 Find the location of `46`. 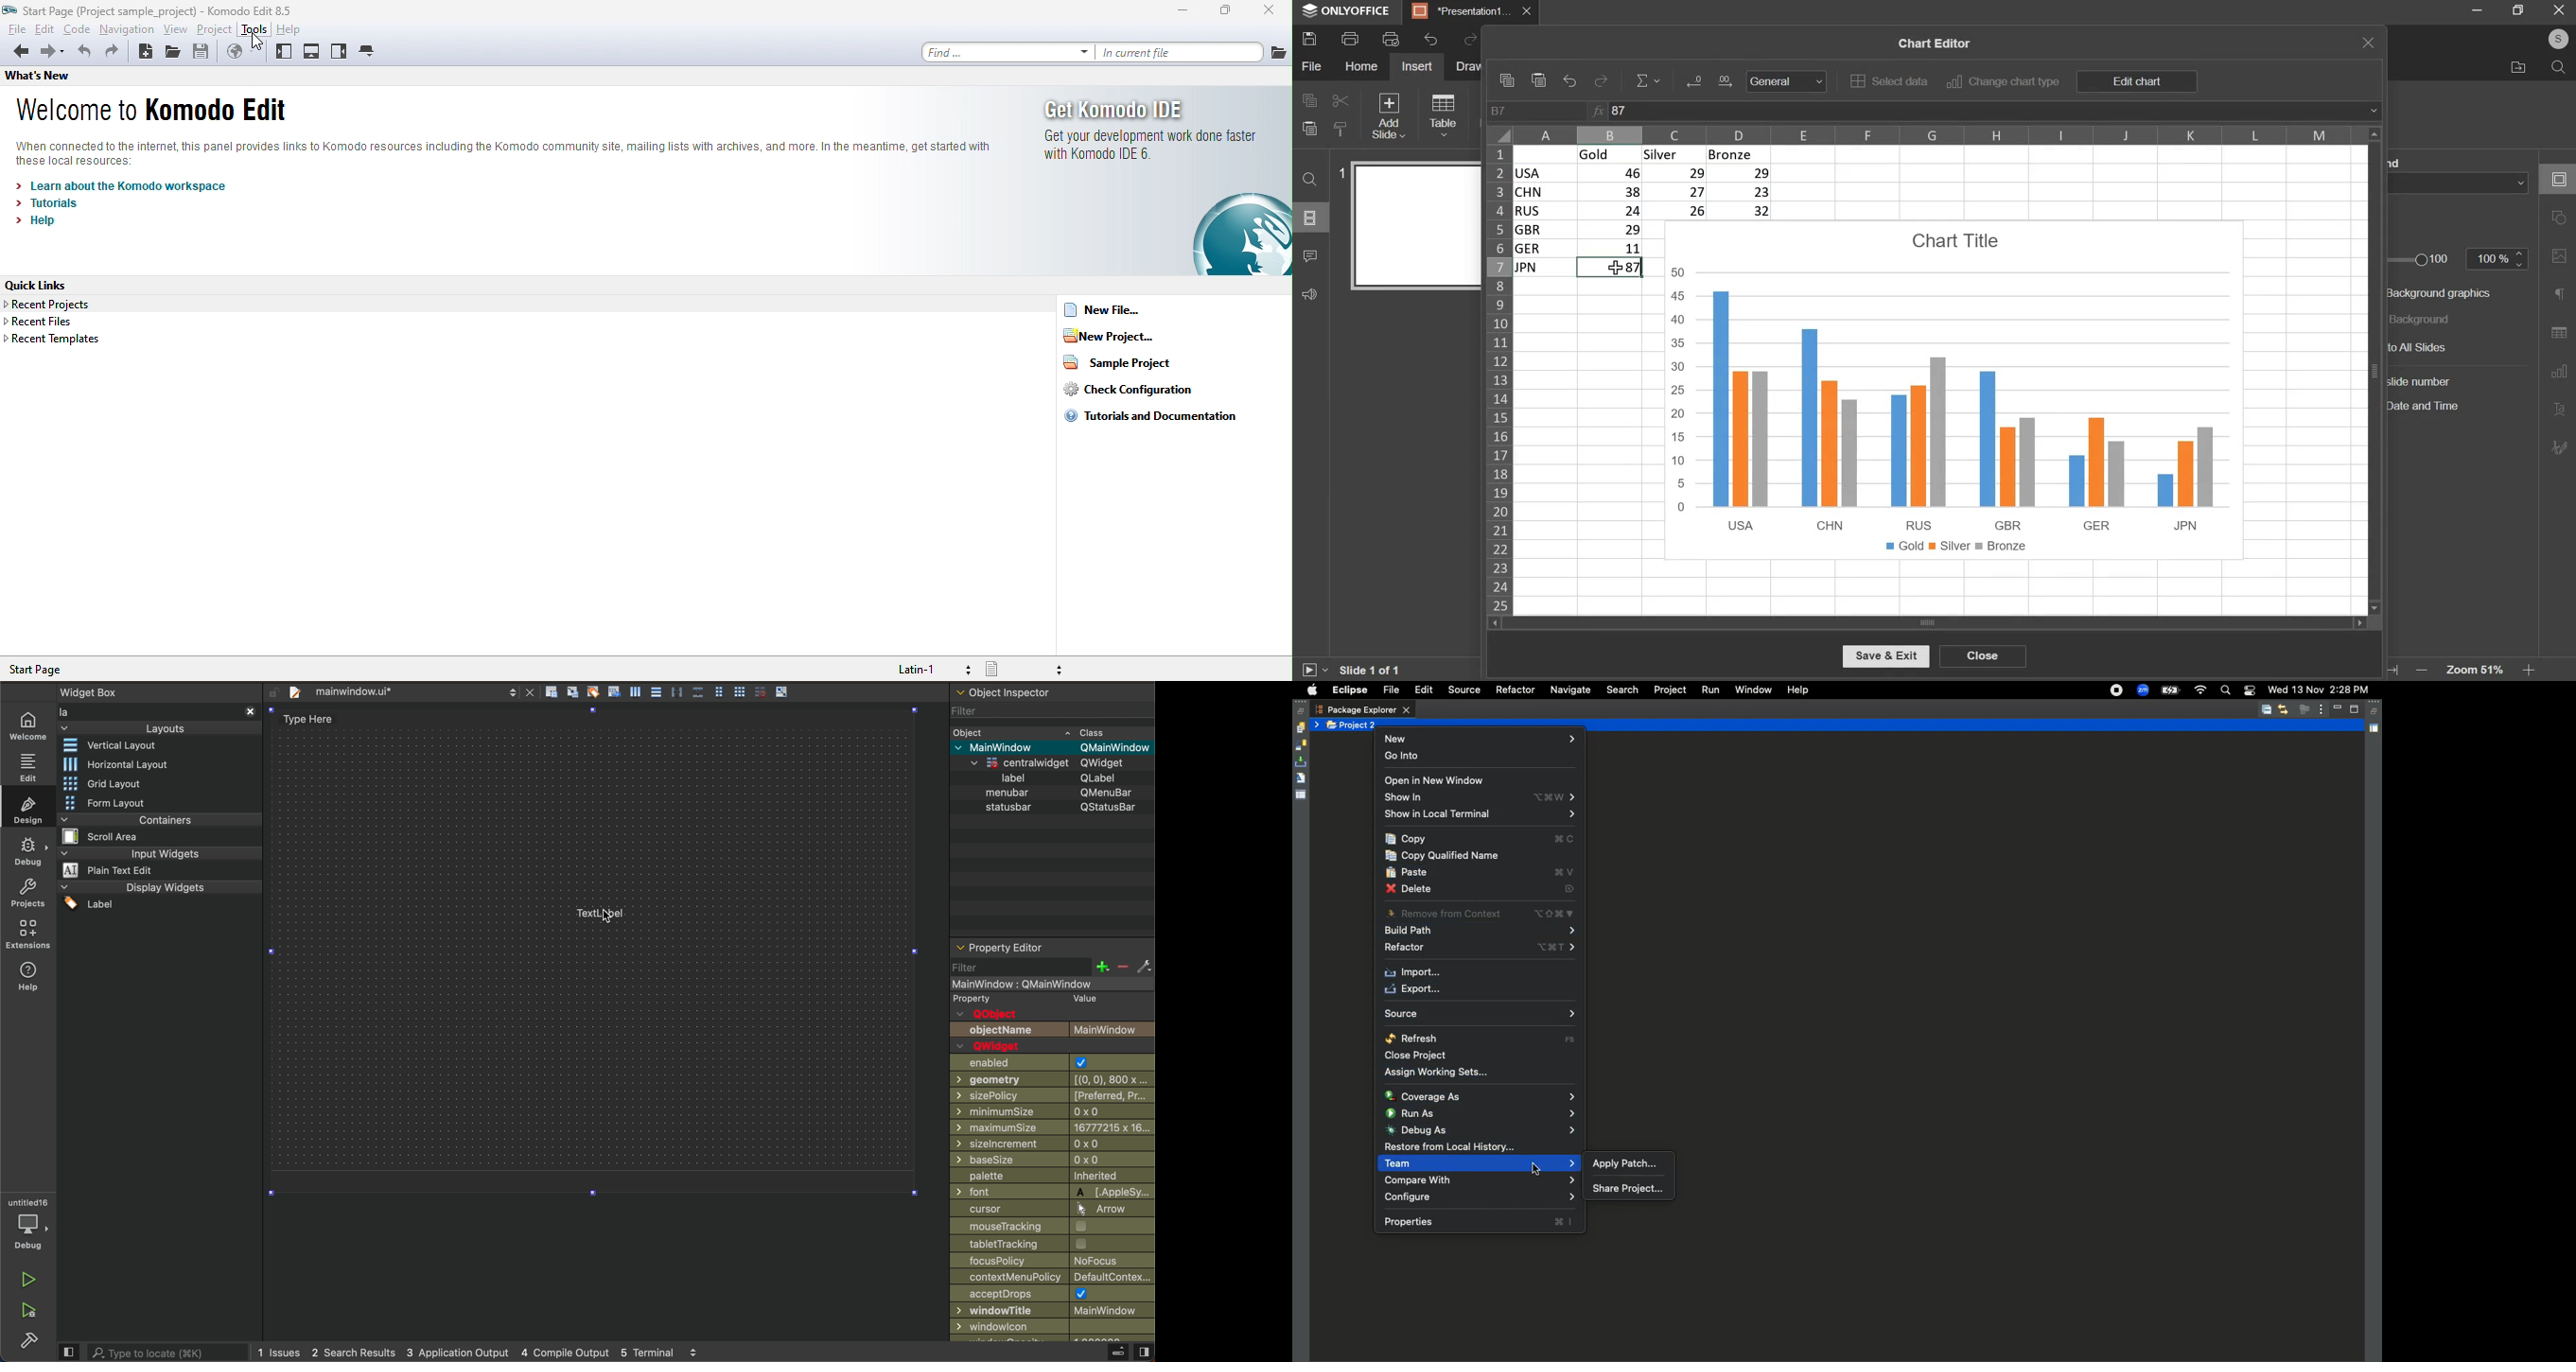

46 is located at coordinates (1612, 175).